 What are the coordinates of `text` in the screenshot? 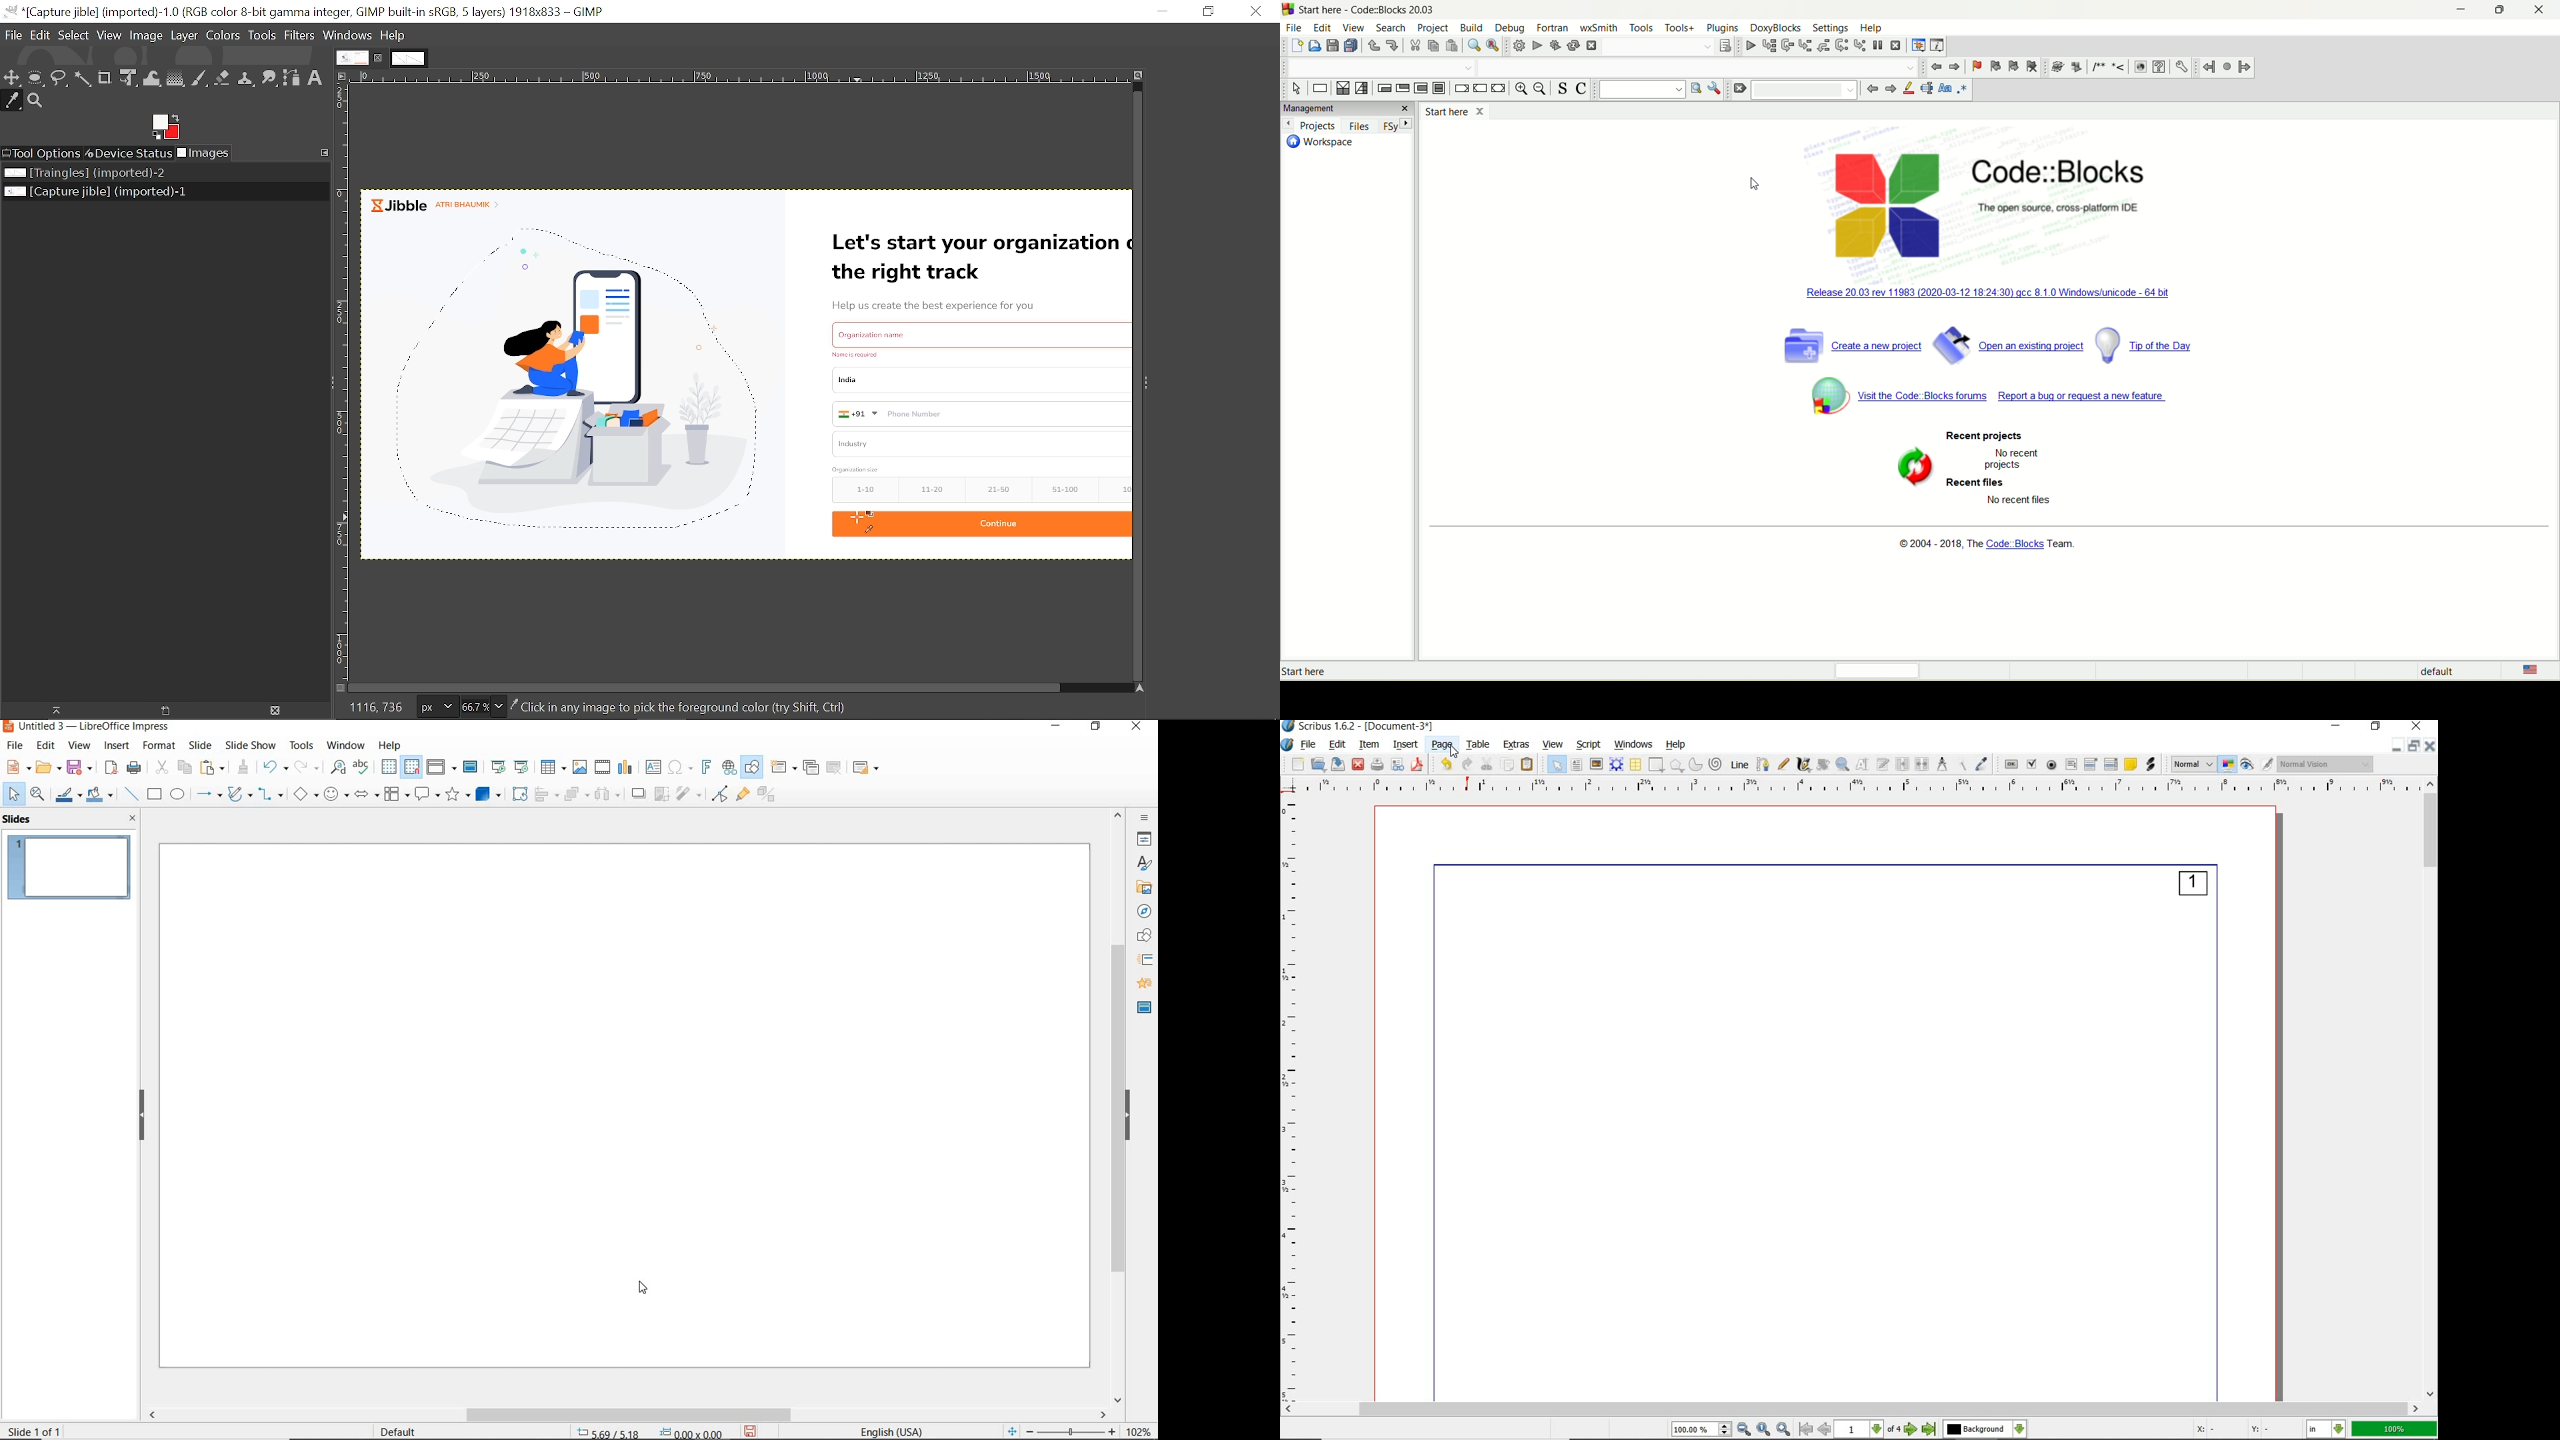 It's located at (2023, 500).